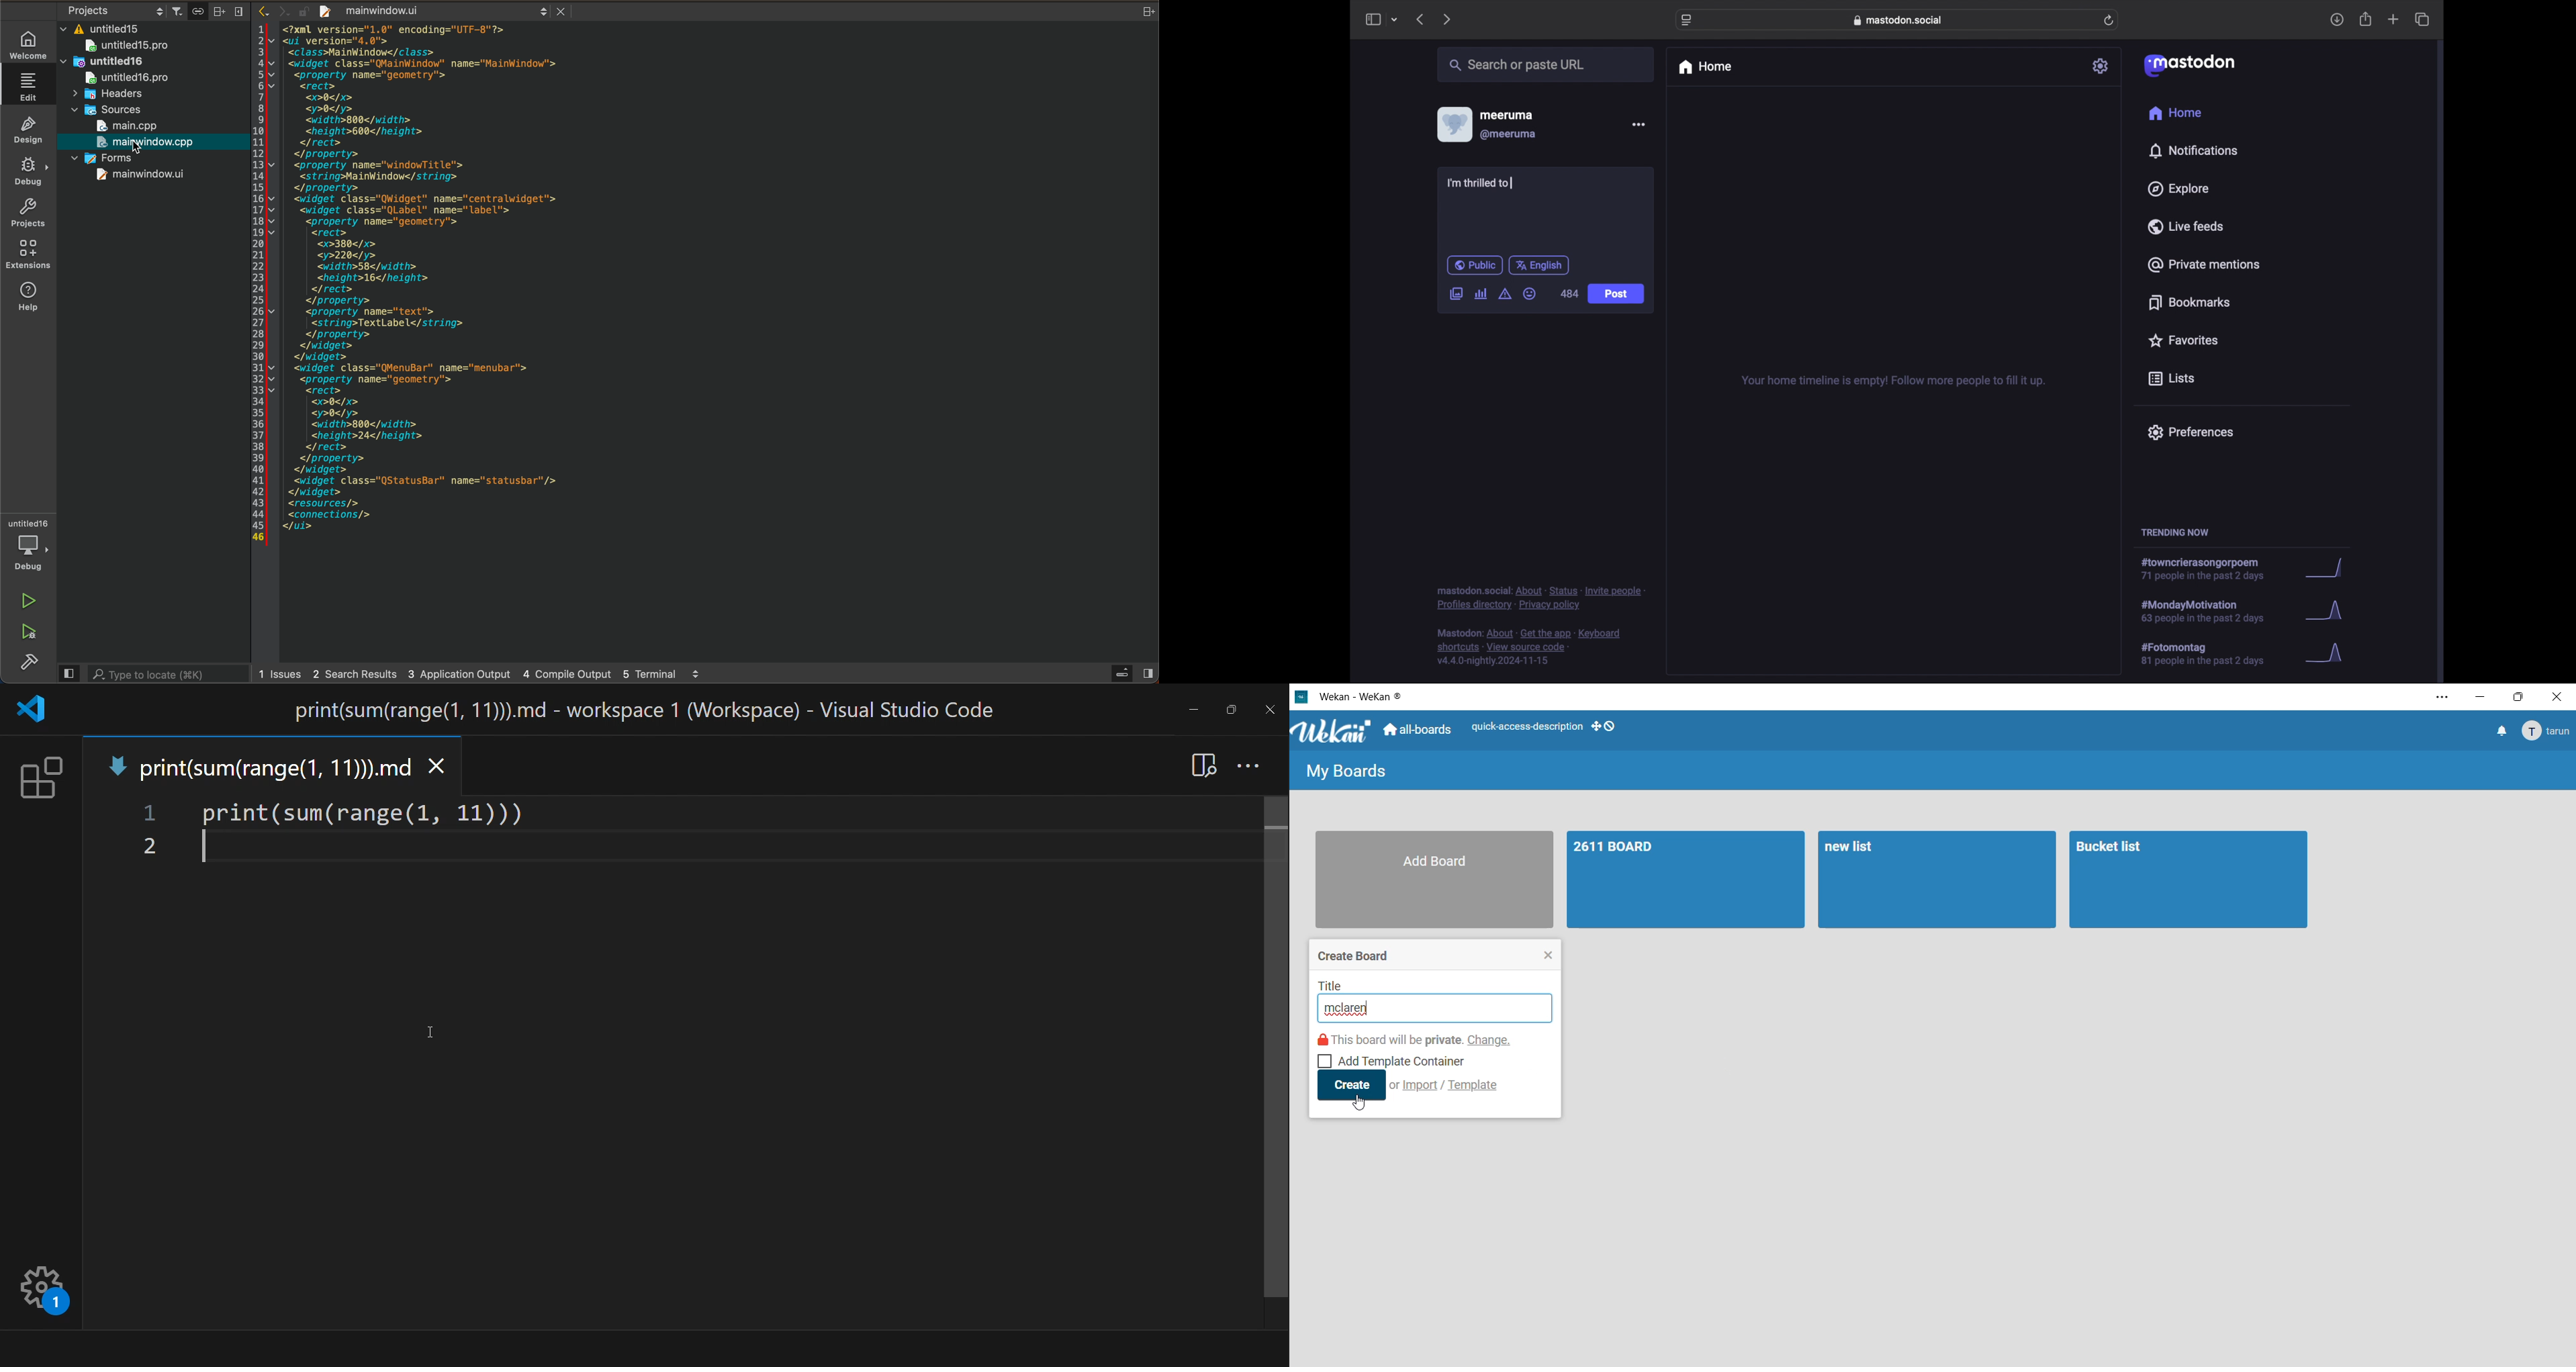  What do you see at coordinates (123, 62) in the screenshot?
I see `untitled16` at bounding box center [123, 62].